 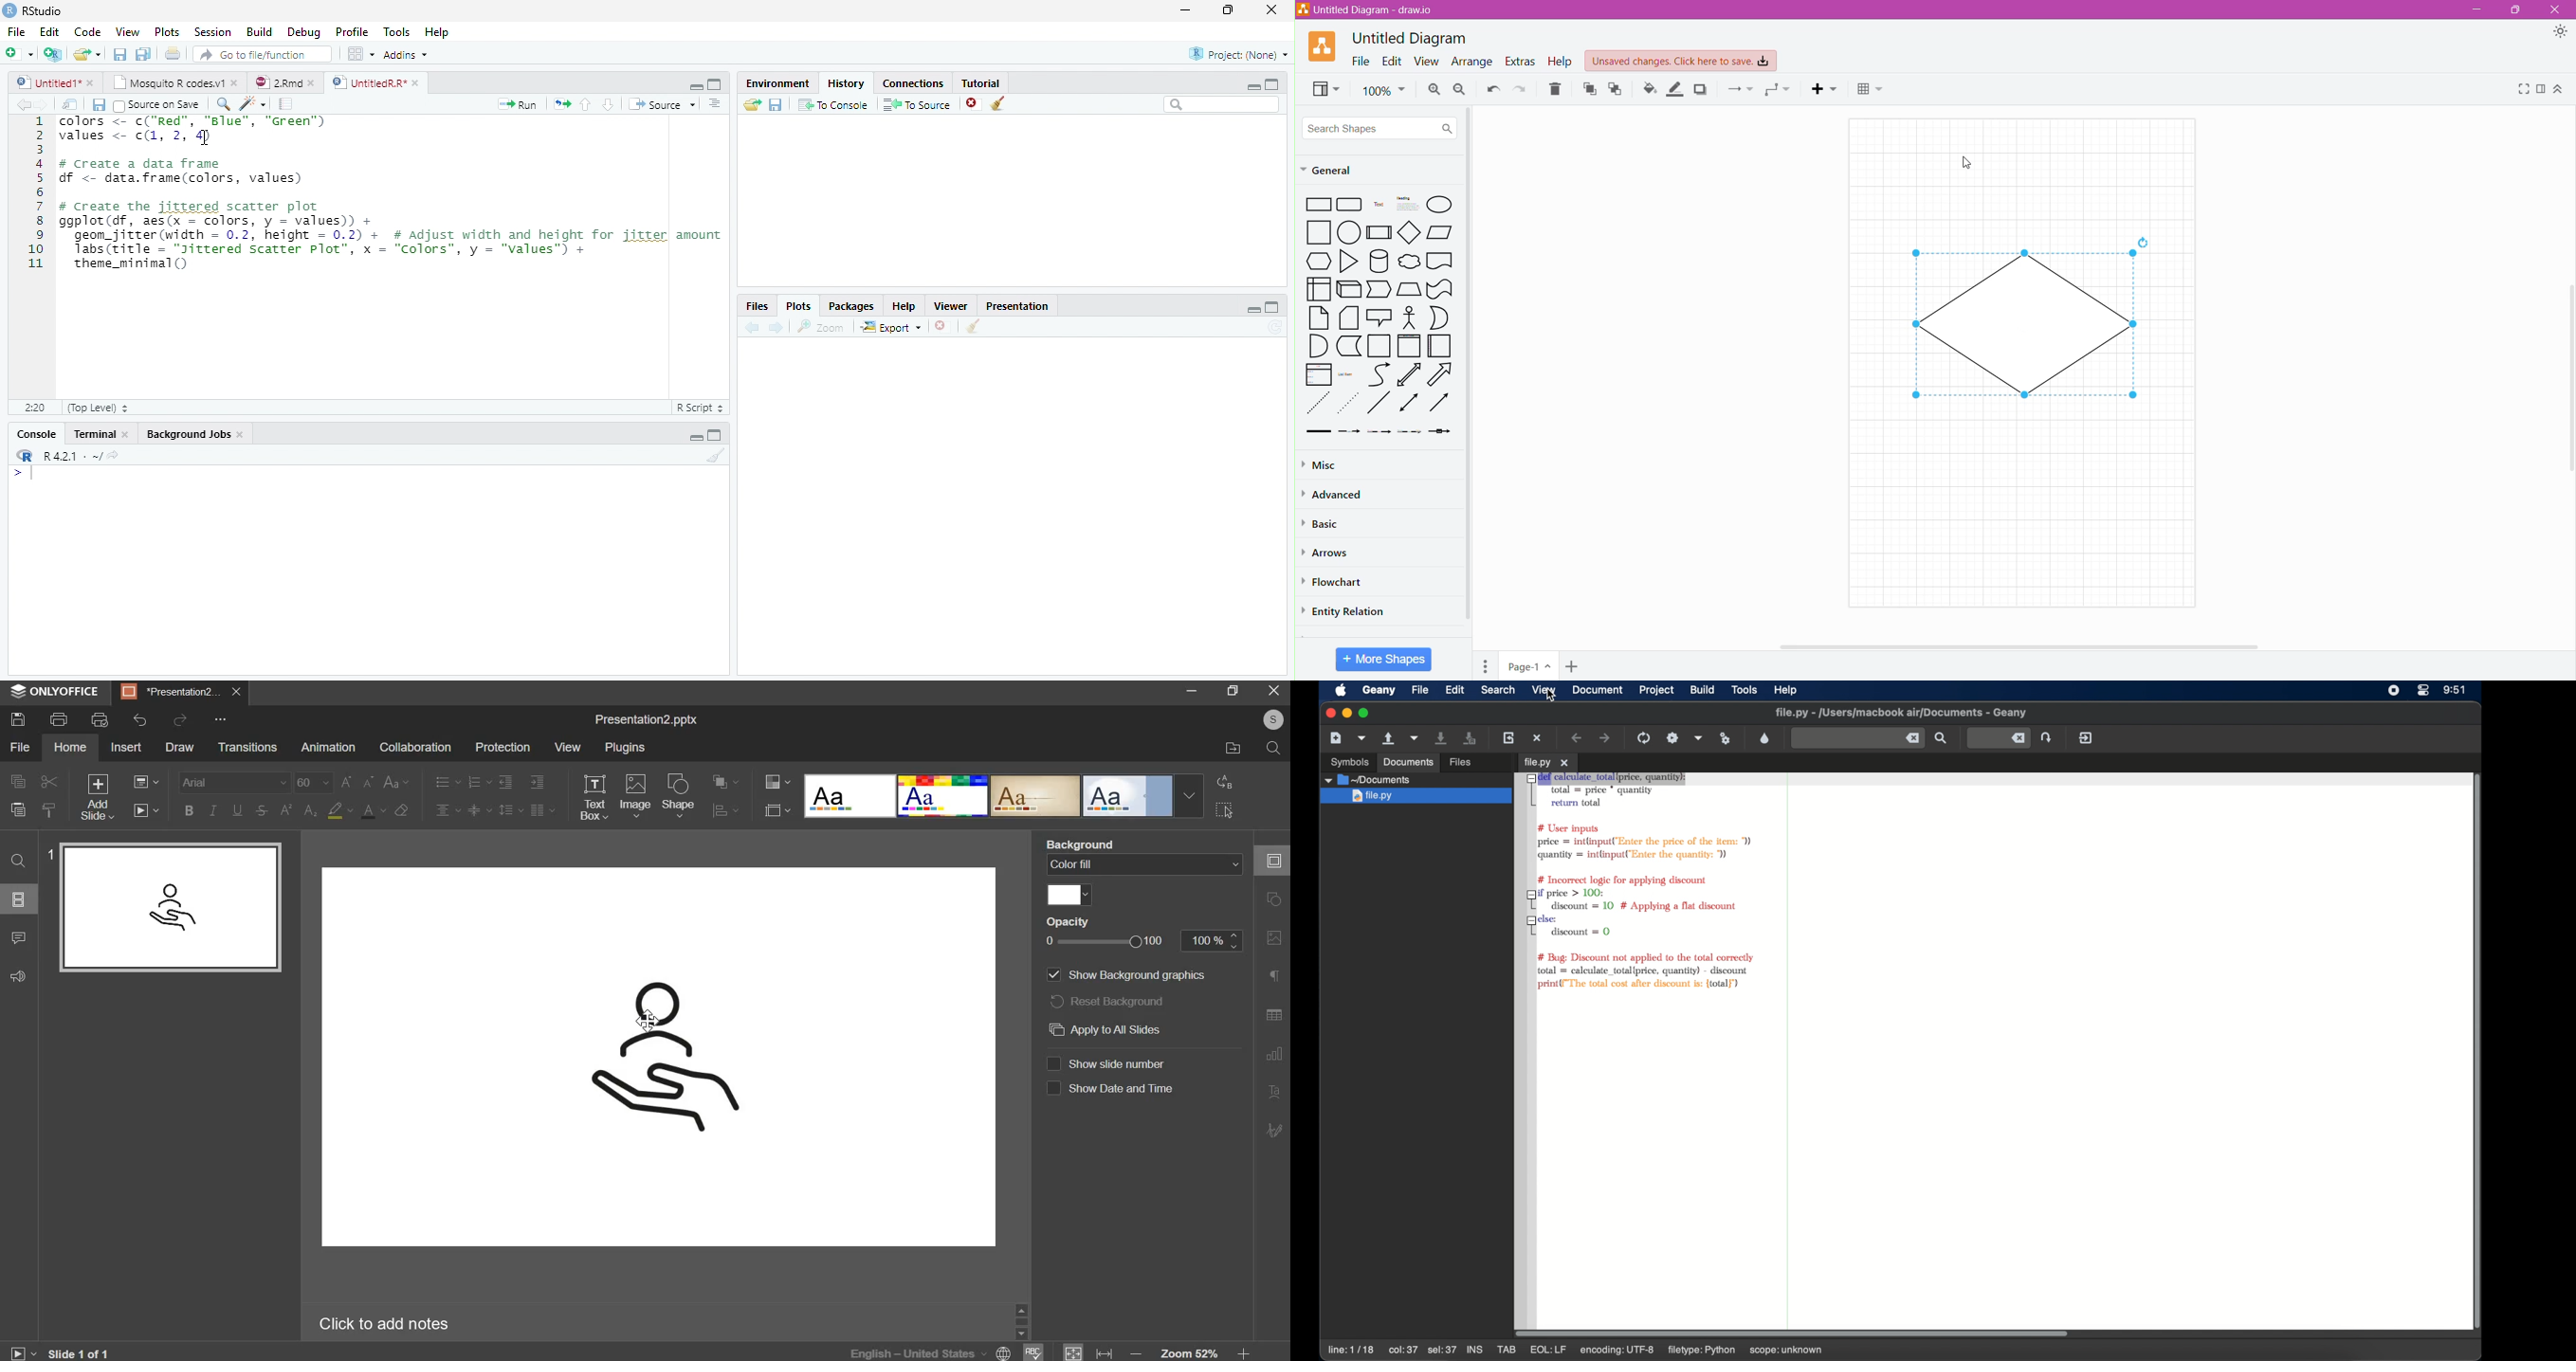 What do you see at coordinates (1223, 104) in the screenshot?
I see `Search bar` at bounding box center [1223, 104].